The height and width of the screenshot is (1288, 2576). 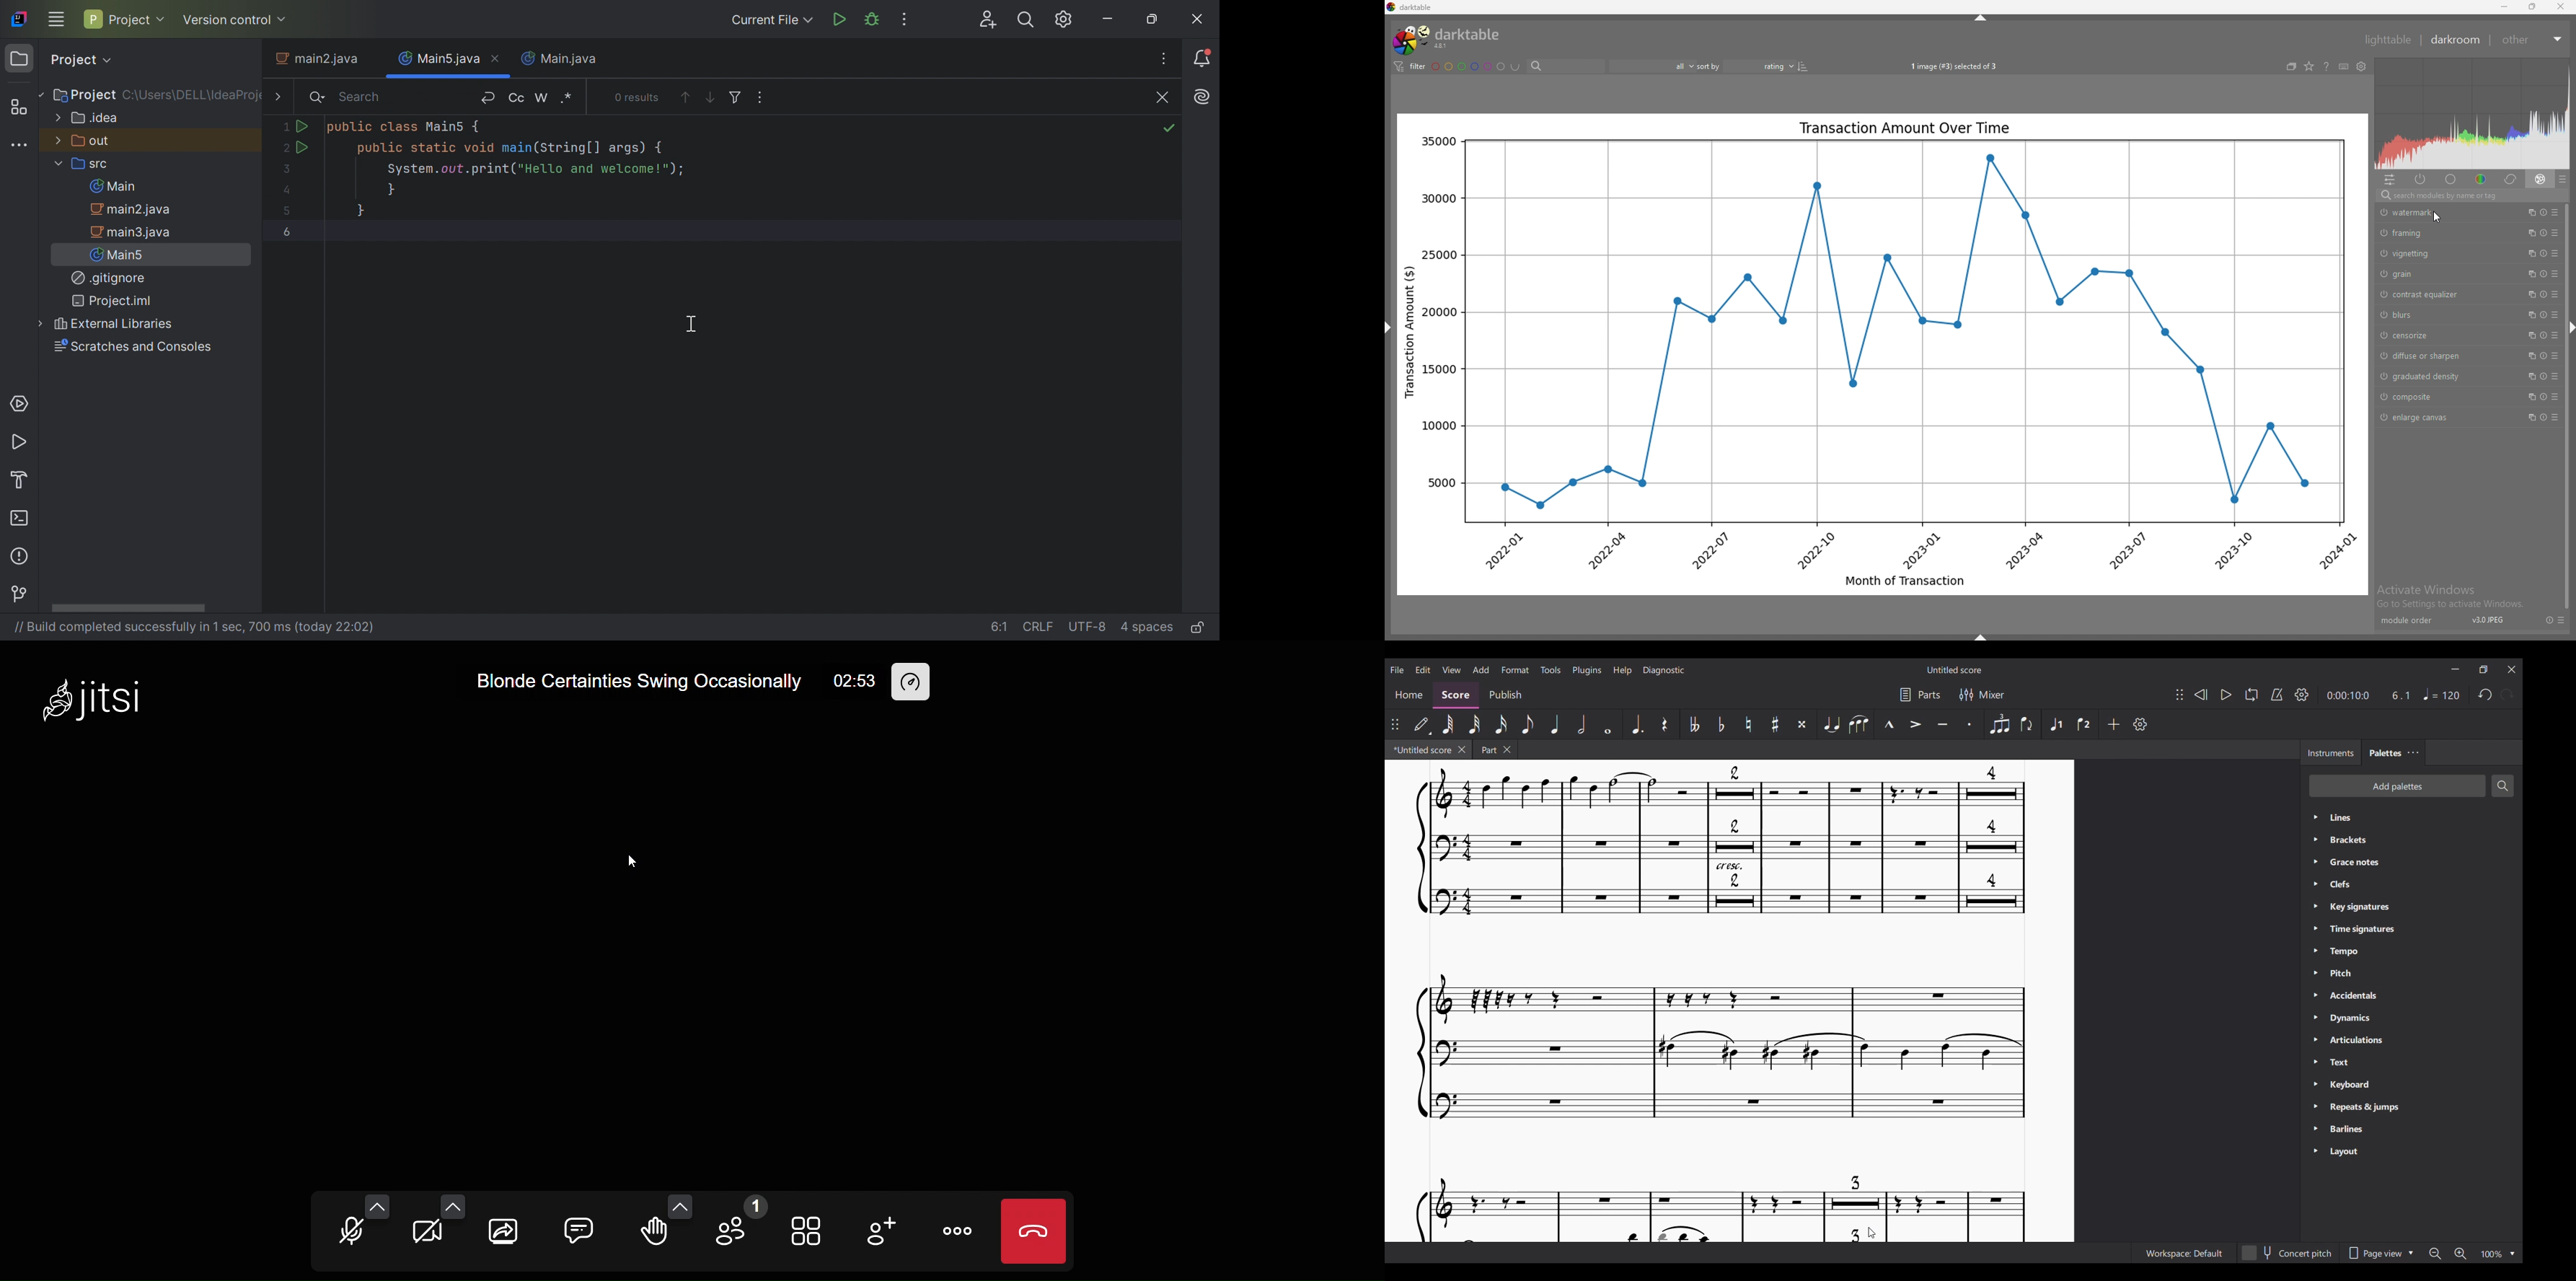 What do you see at coordinates (2444, 355) in the screenshot?
I see `diffuse or sharpen` at bounding box center [2444, 355].